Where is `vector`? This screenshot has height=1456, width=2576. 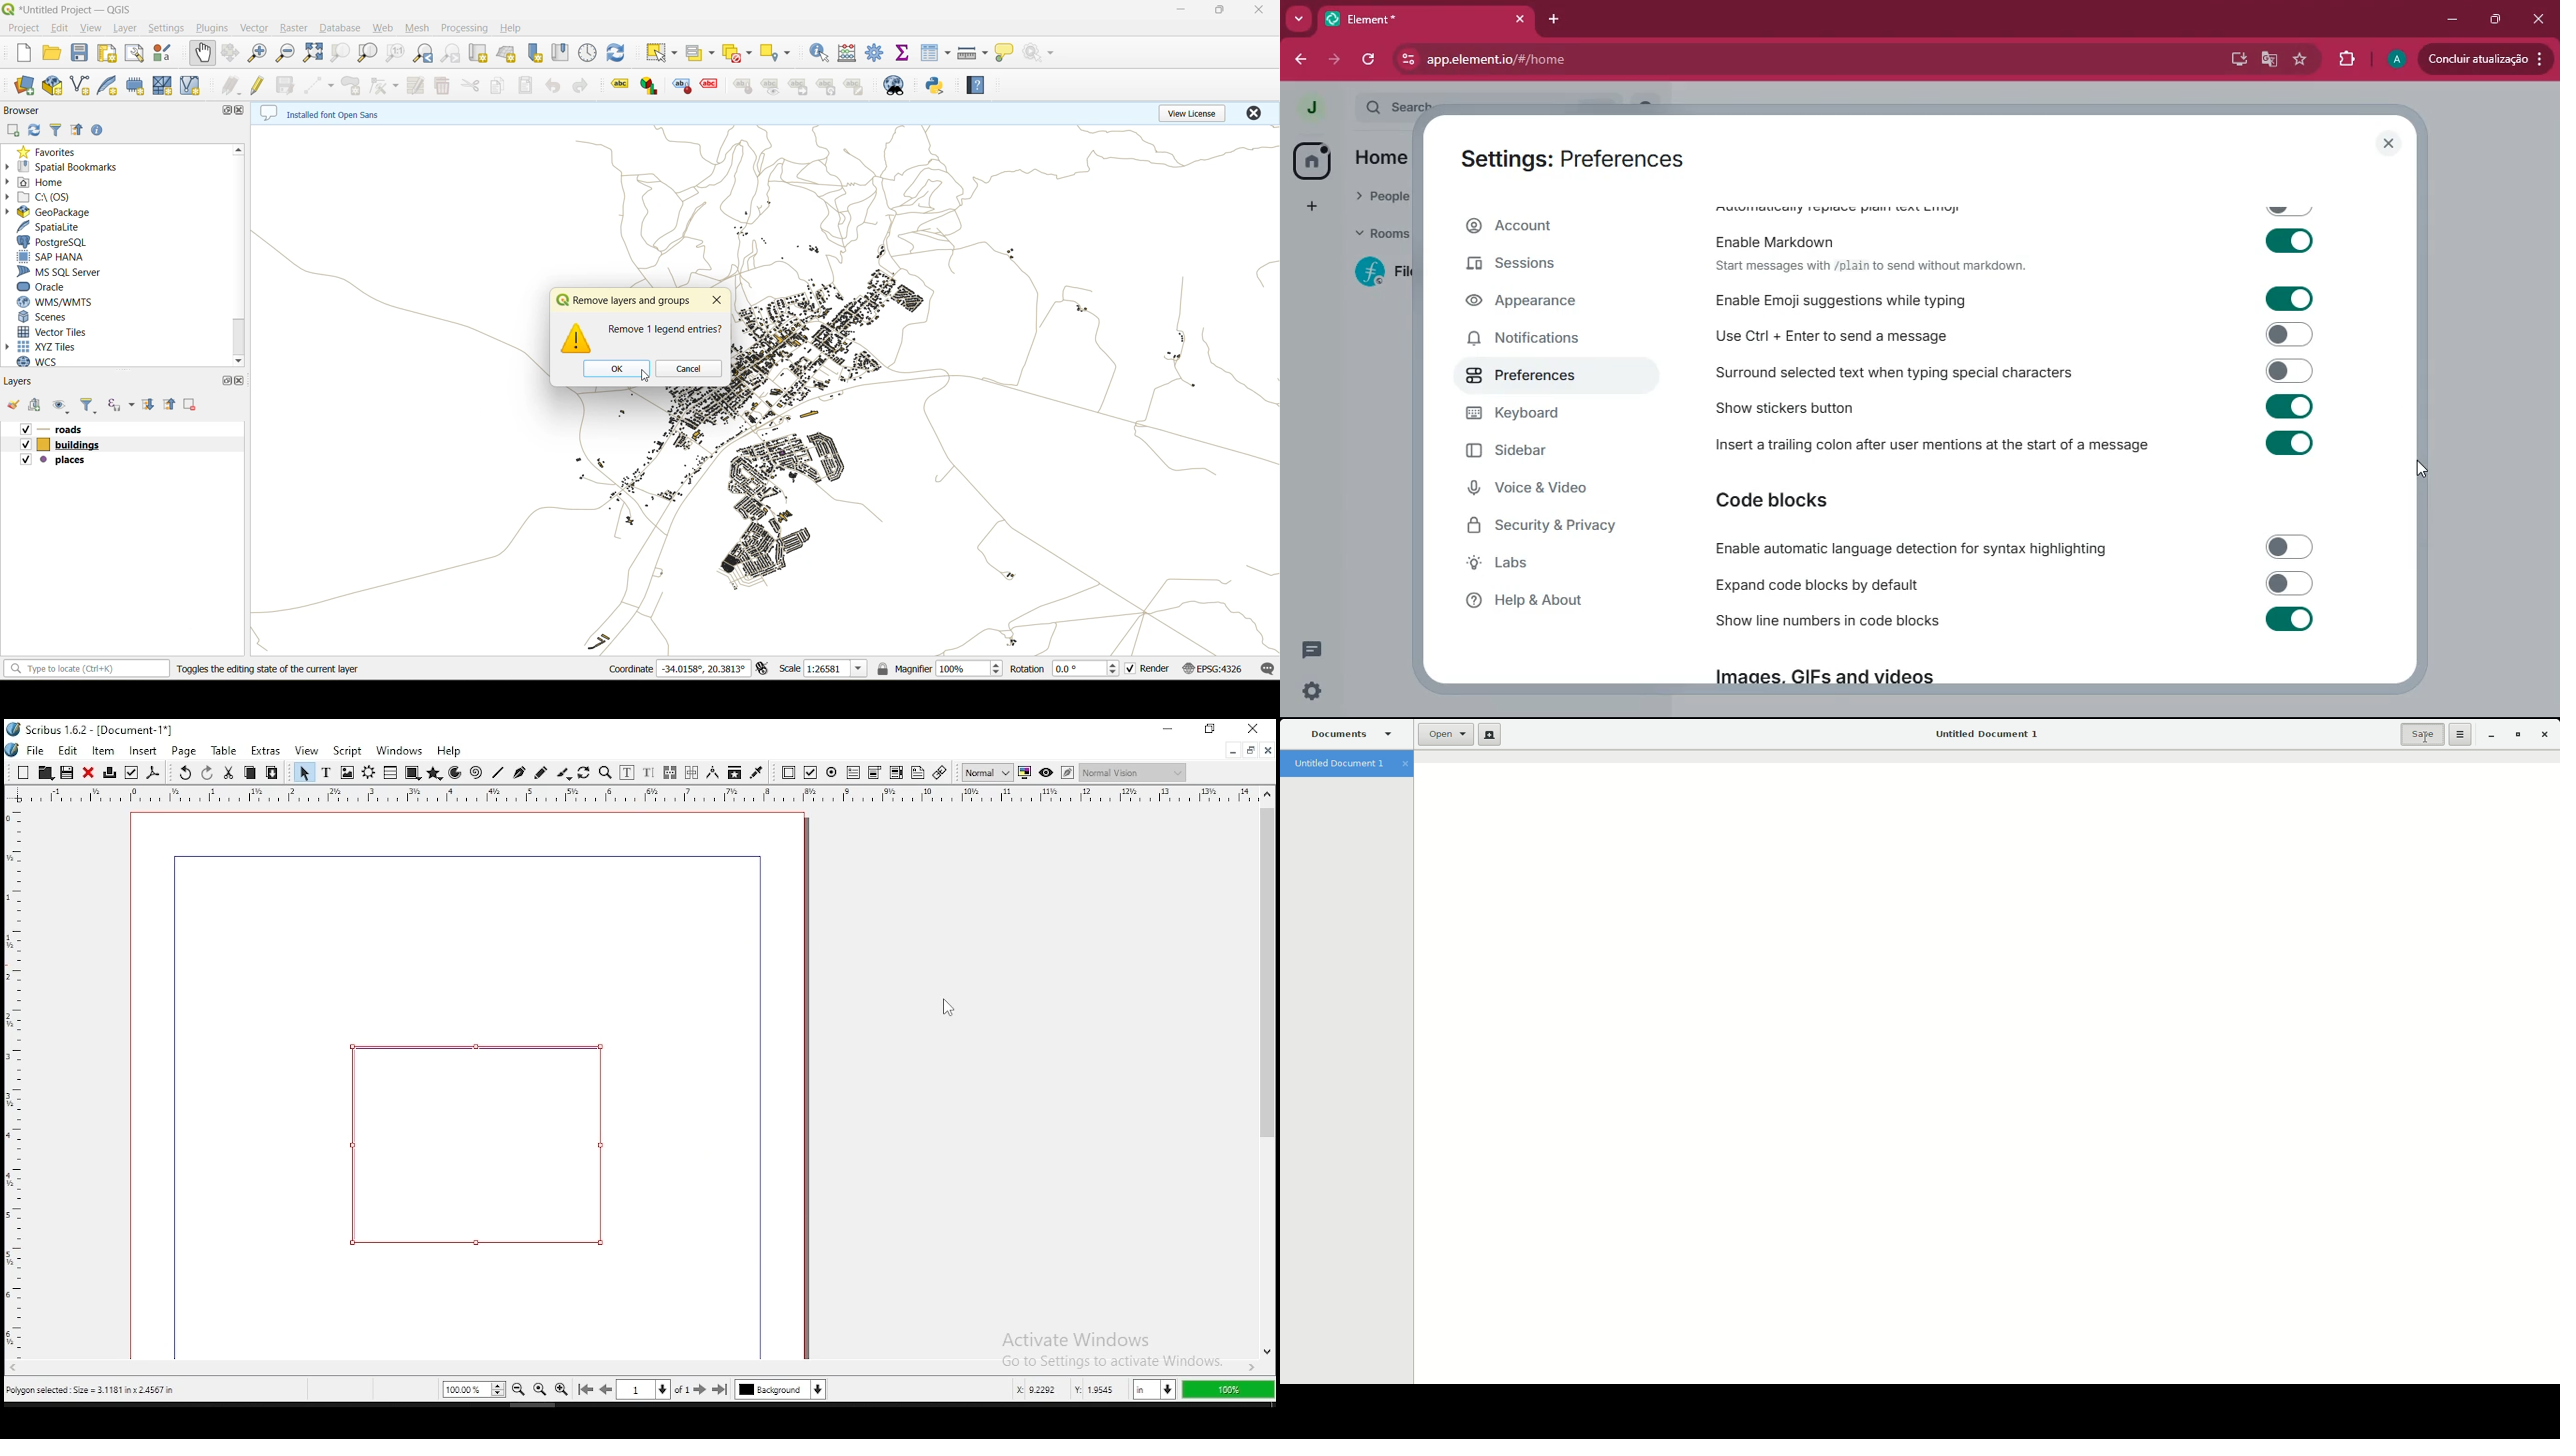 vector is located at coordinates (253, 28).